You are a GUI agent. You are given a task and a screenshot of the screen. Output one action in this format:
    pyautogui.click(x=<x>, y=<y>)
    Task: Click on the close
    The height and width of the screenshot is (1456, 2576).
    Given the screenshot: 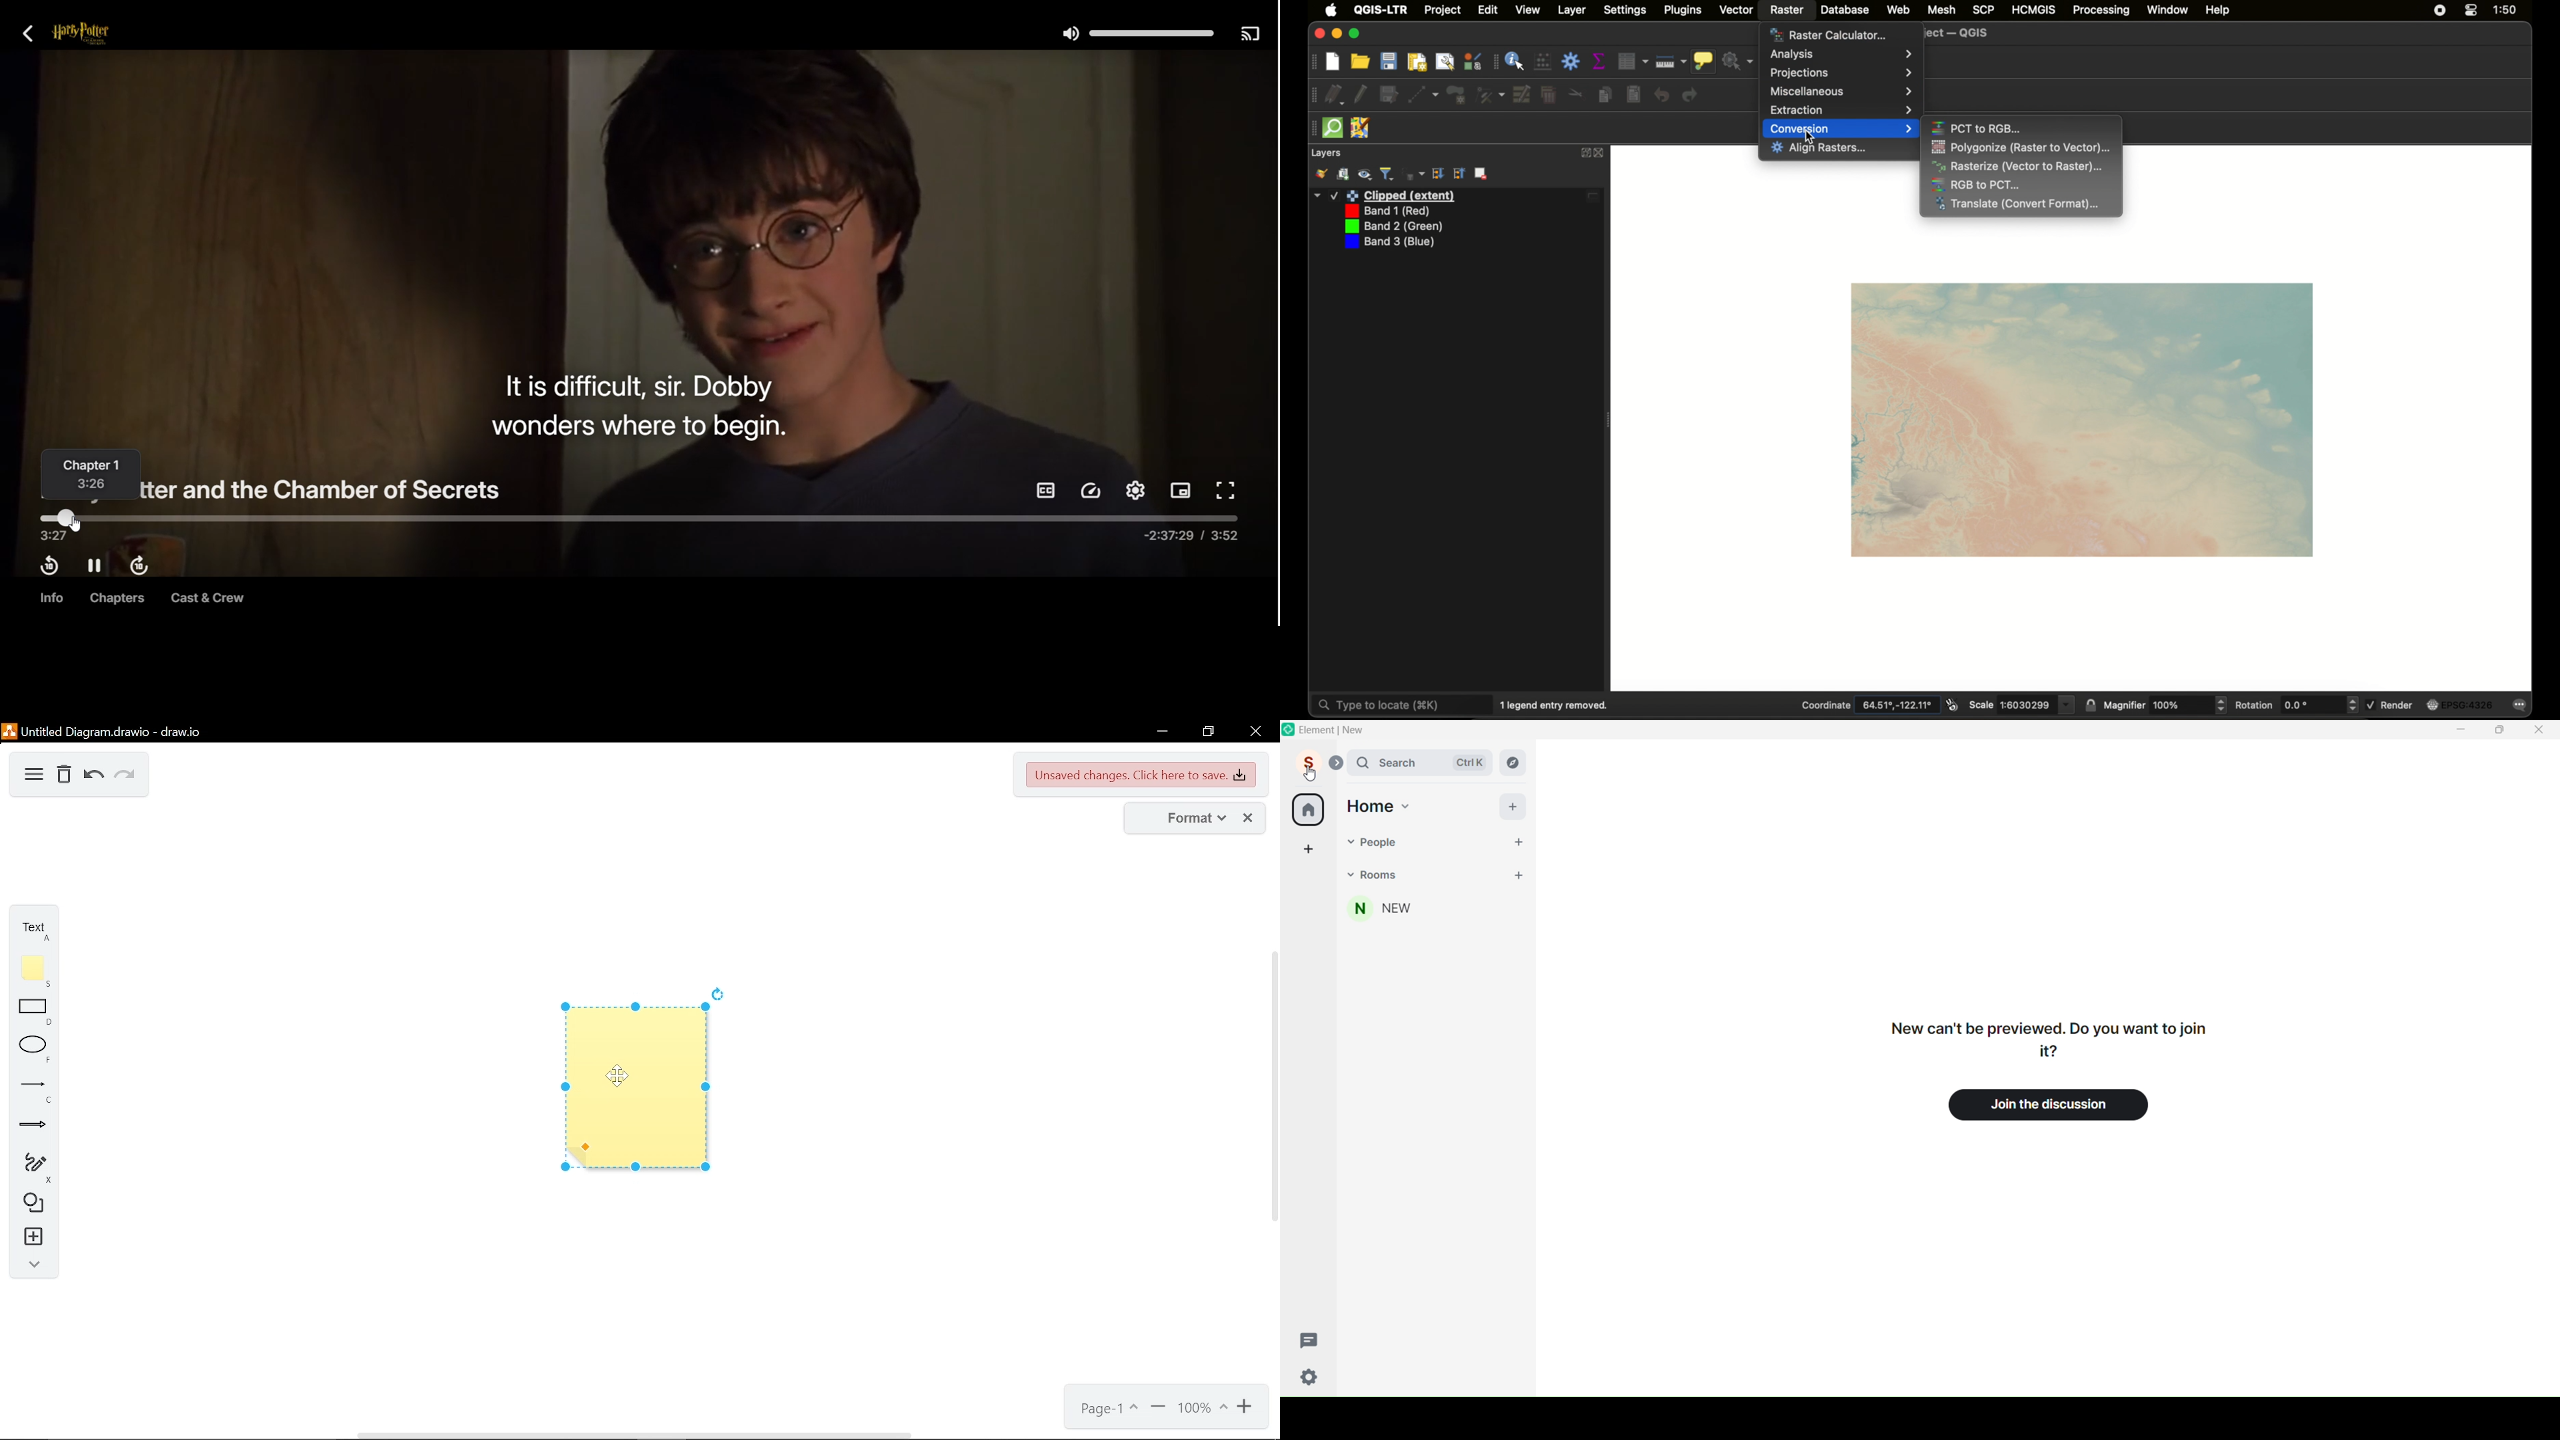 What is the action you would take?
    pyautogui.click(x=1249, y=818)
    